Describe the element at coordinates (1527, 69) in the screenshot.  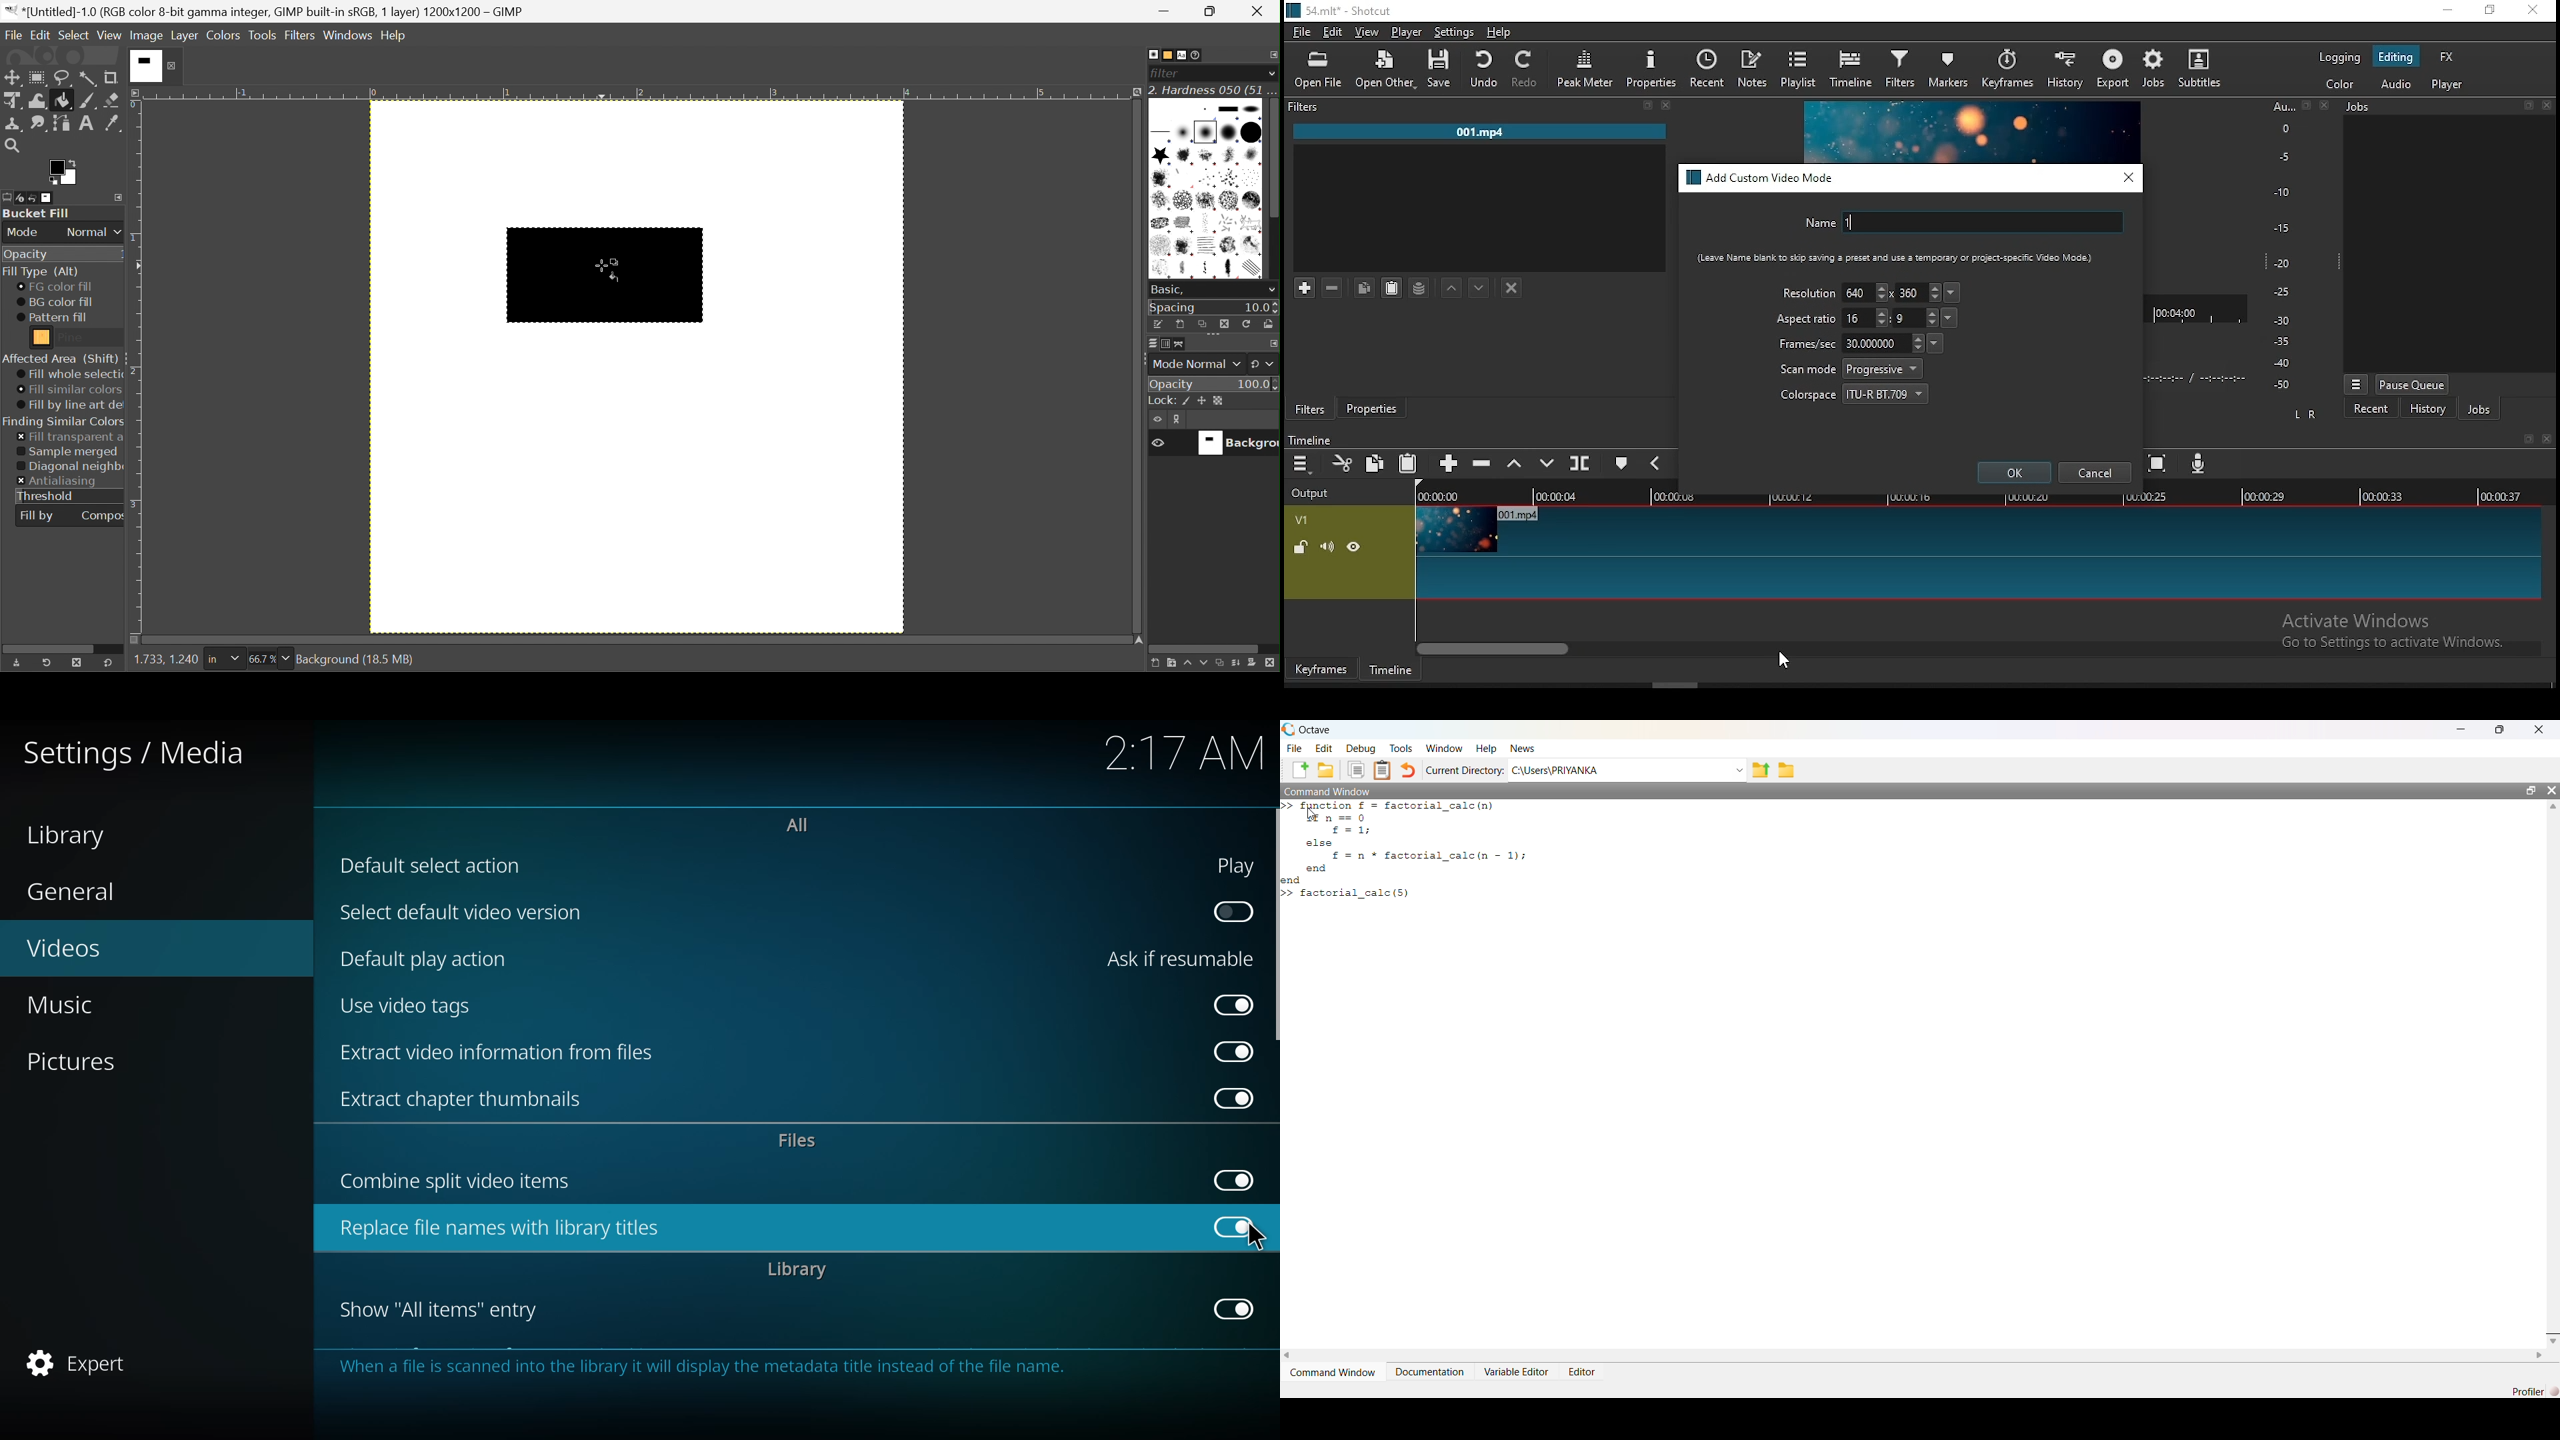
I see `redo` at that location.